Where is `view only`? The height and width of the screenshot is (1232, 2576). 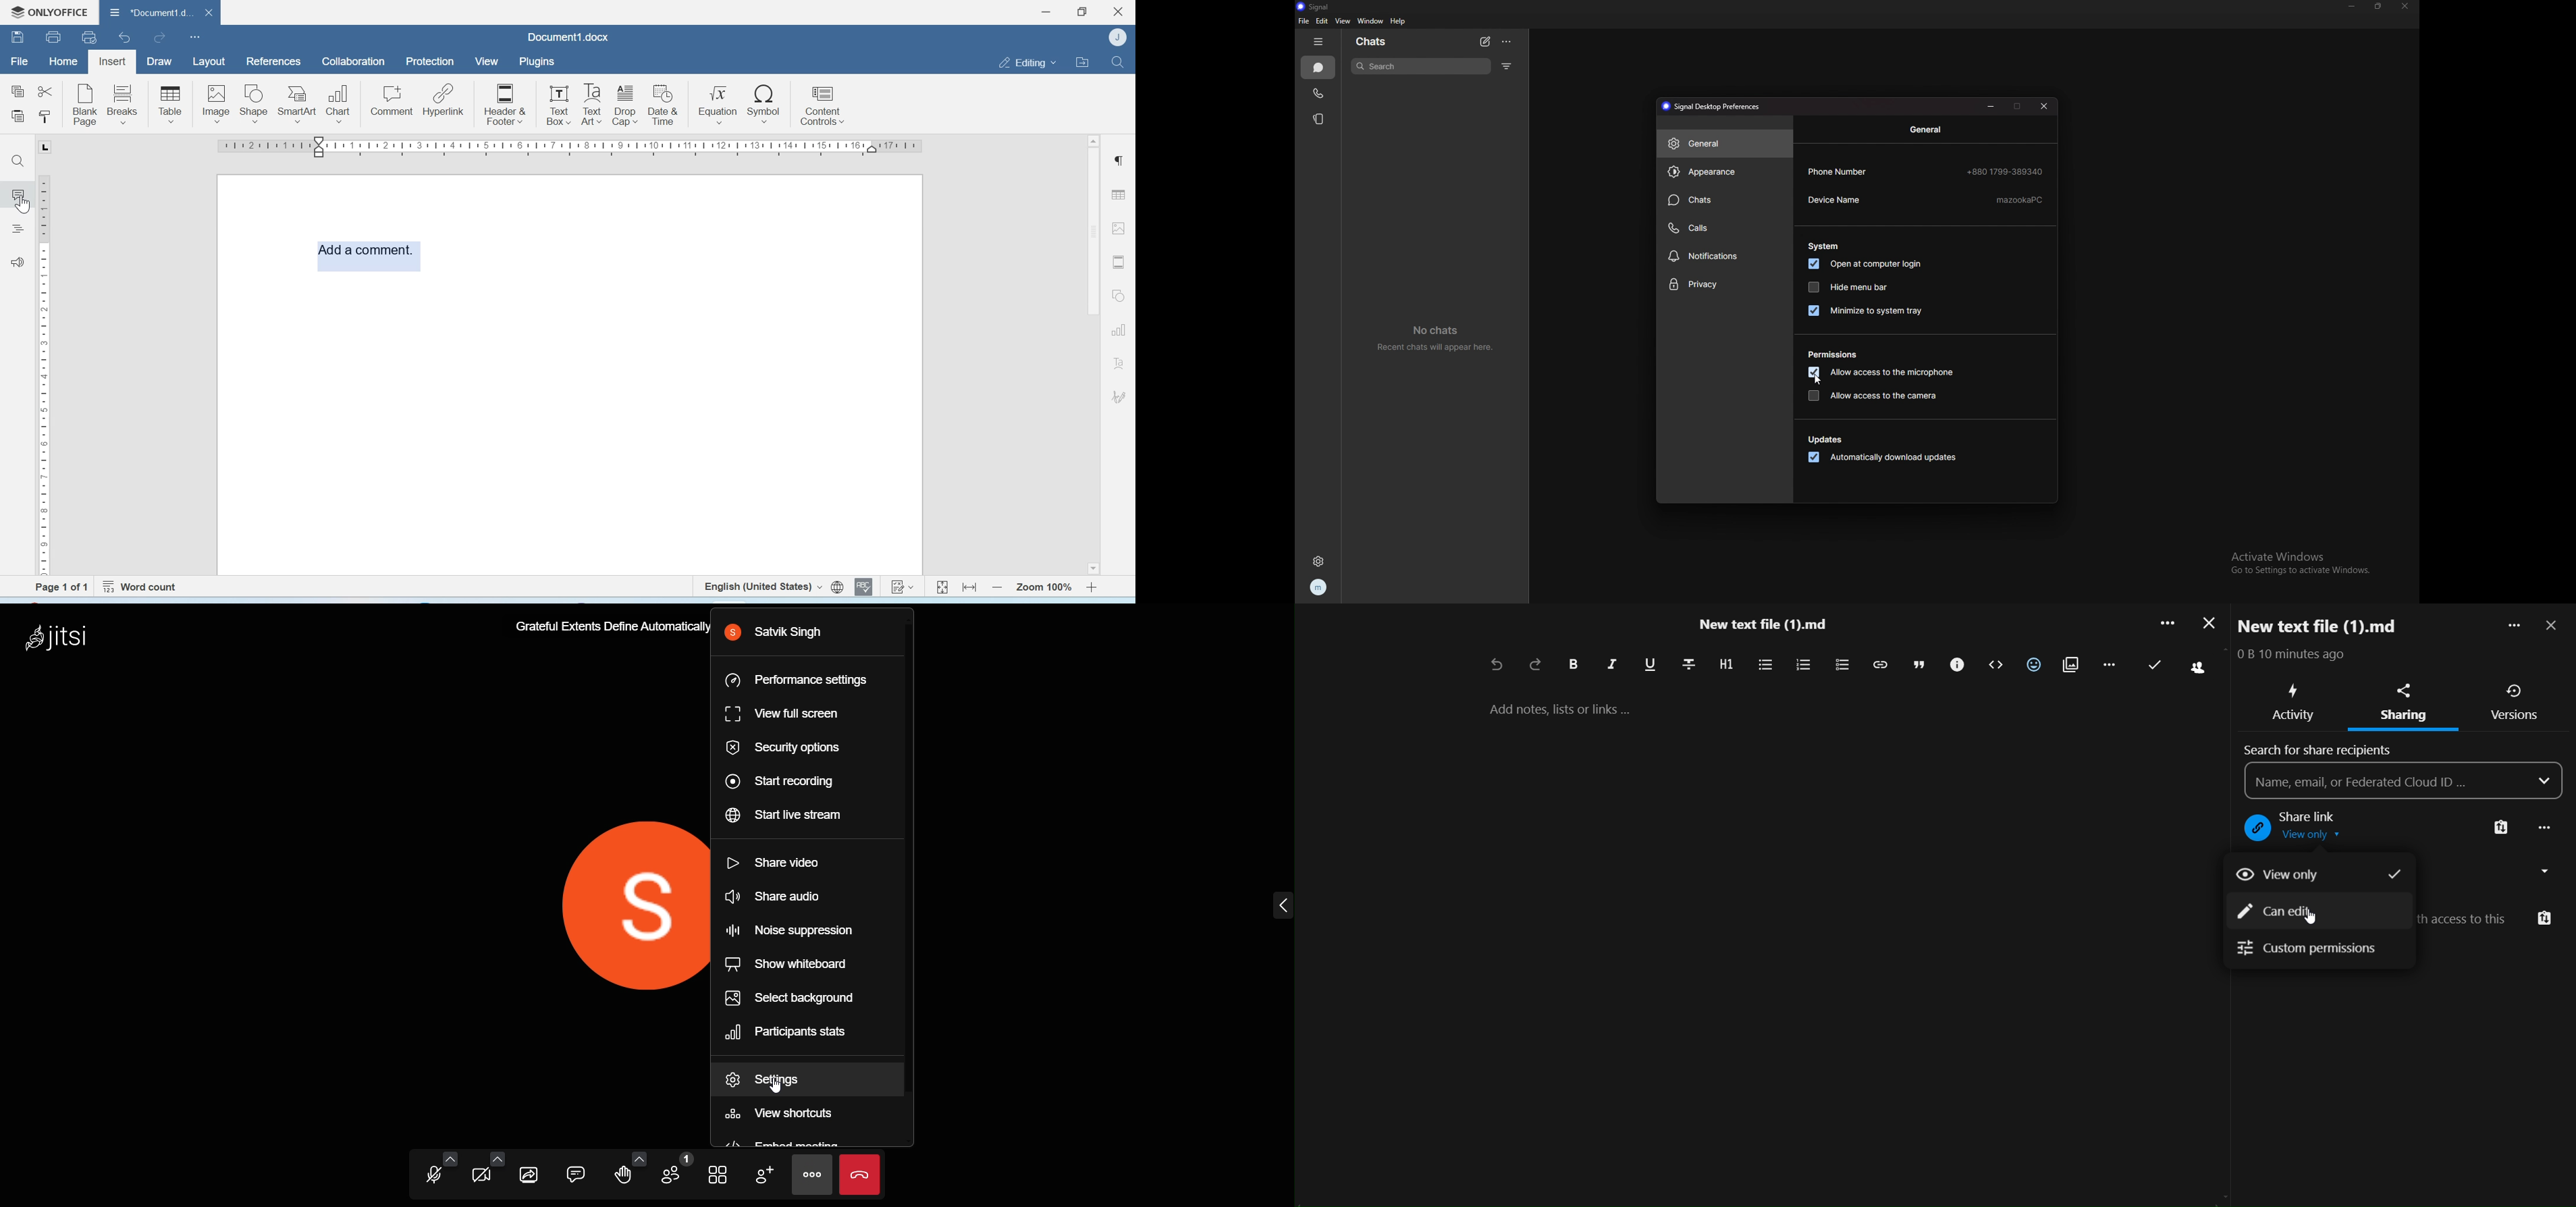
view only is located at coordinates (2317, 873).